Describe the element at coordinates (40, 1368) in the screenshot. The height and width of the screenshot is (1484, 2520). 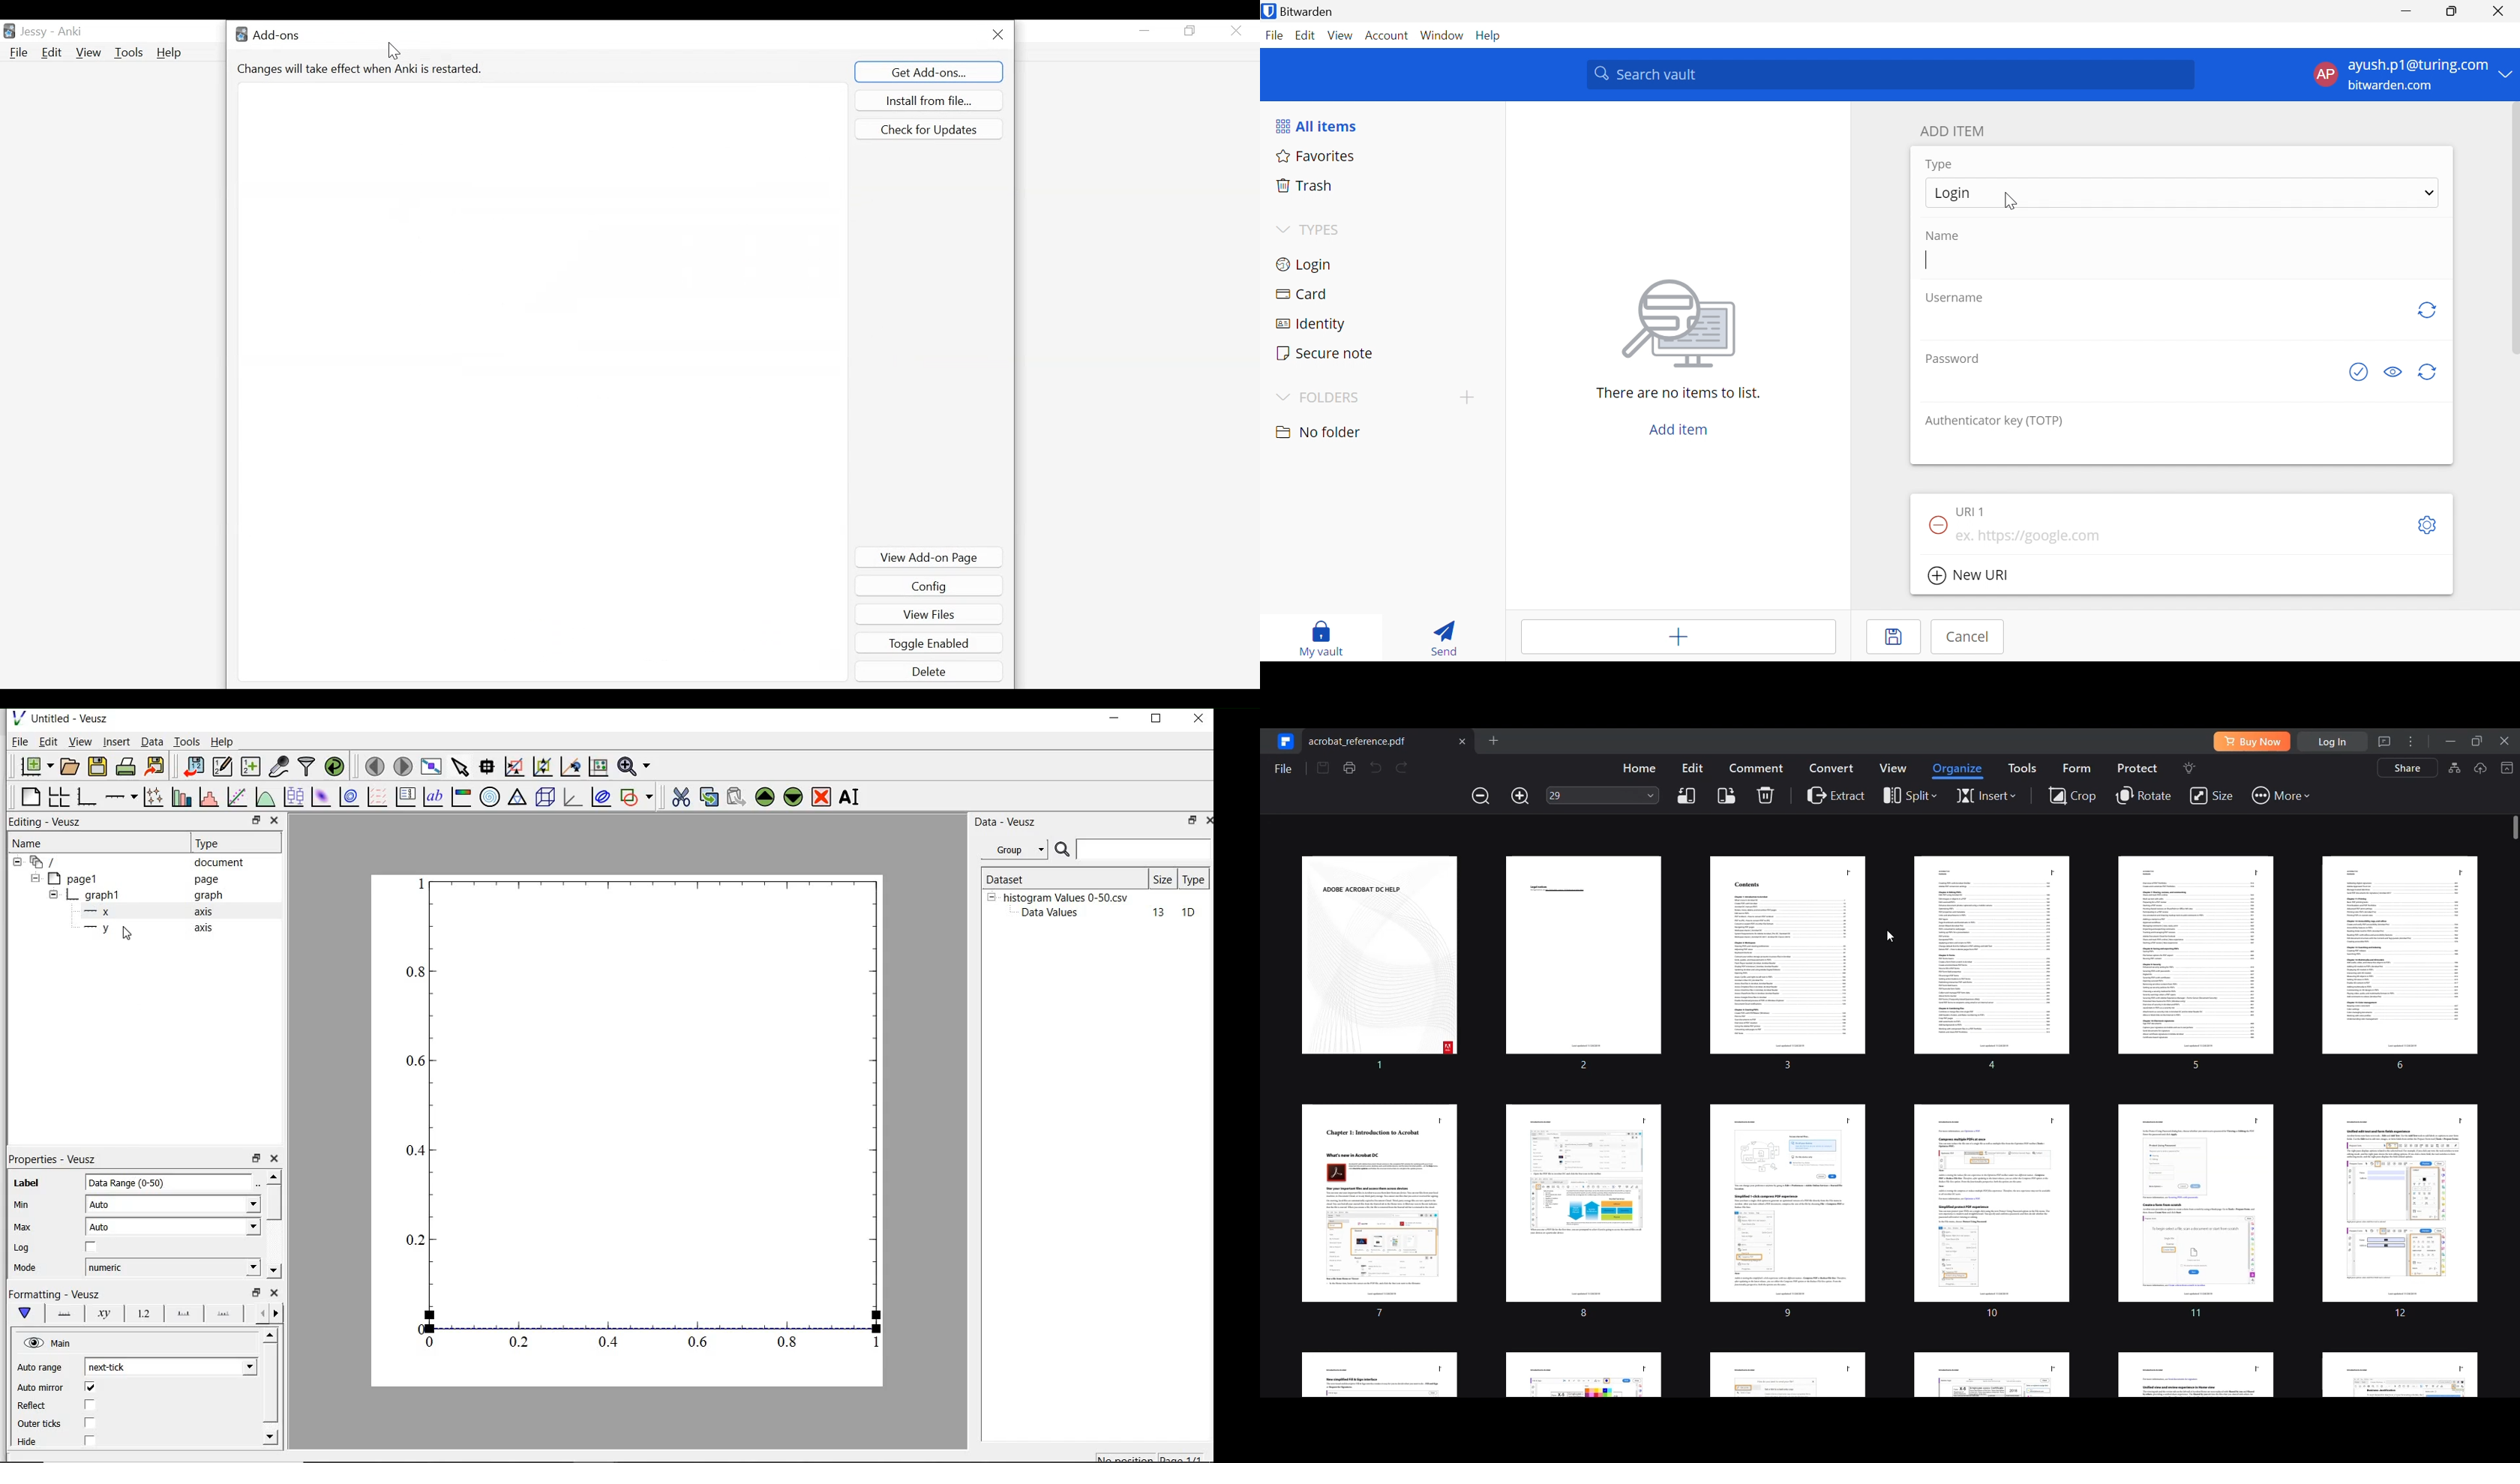
I see ` Auto range` at that location.